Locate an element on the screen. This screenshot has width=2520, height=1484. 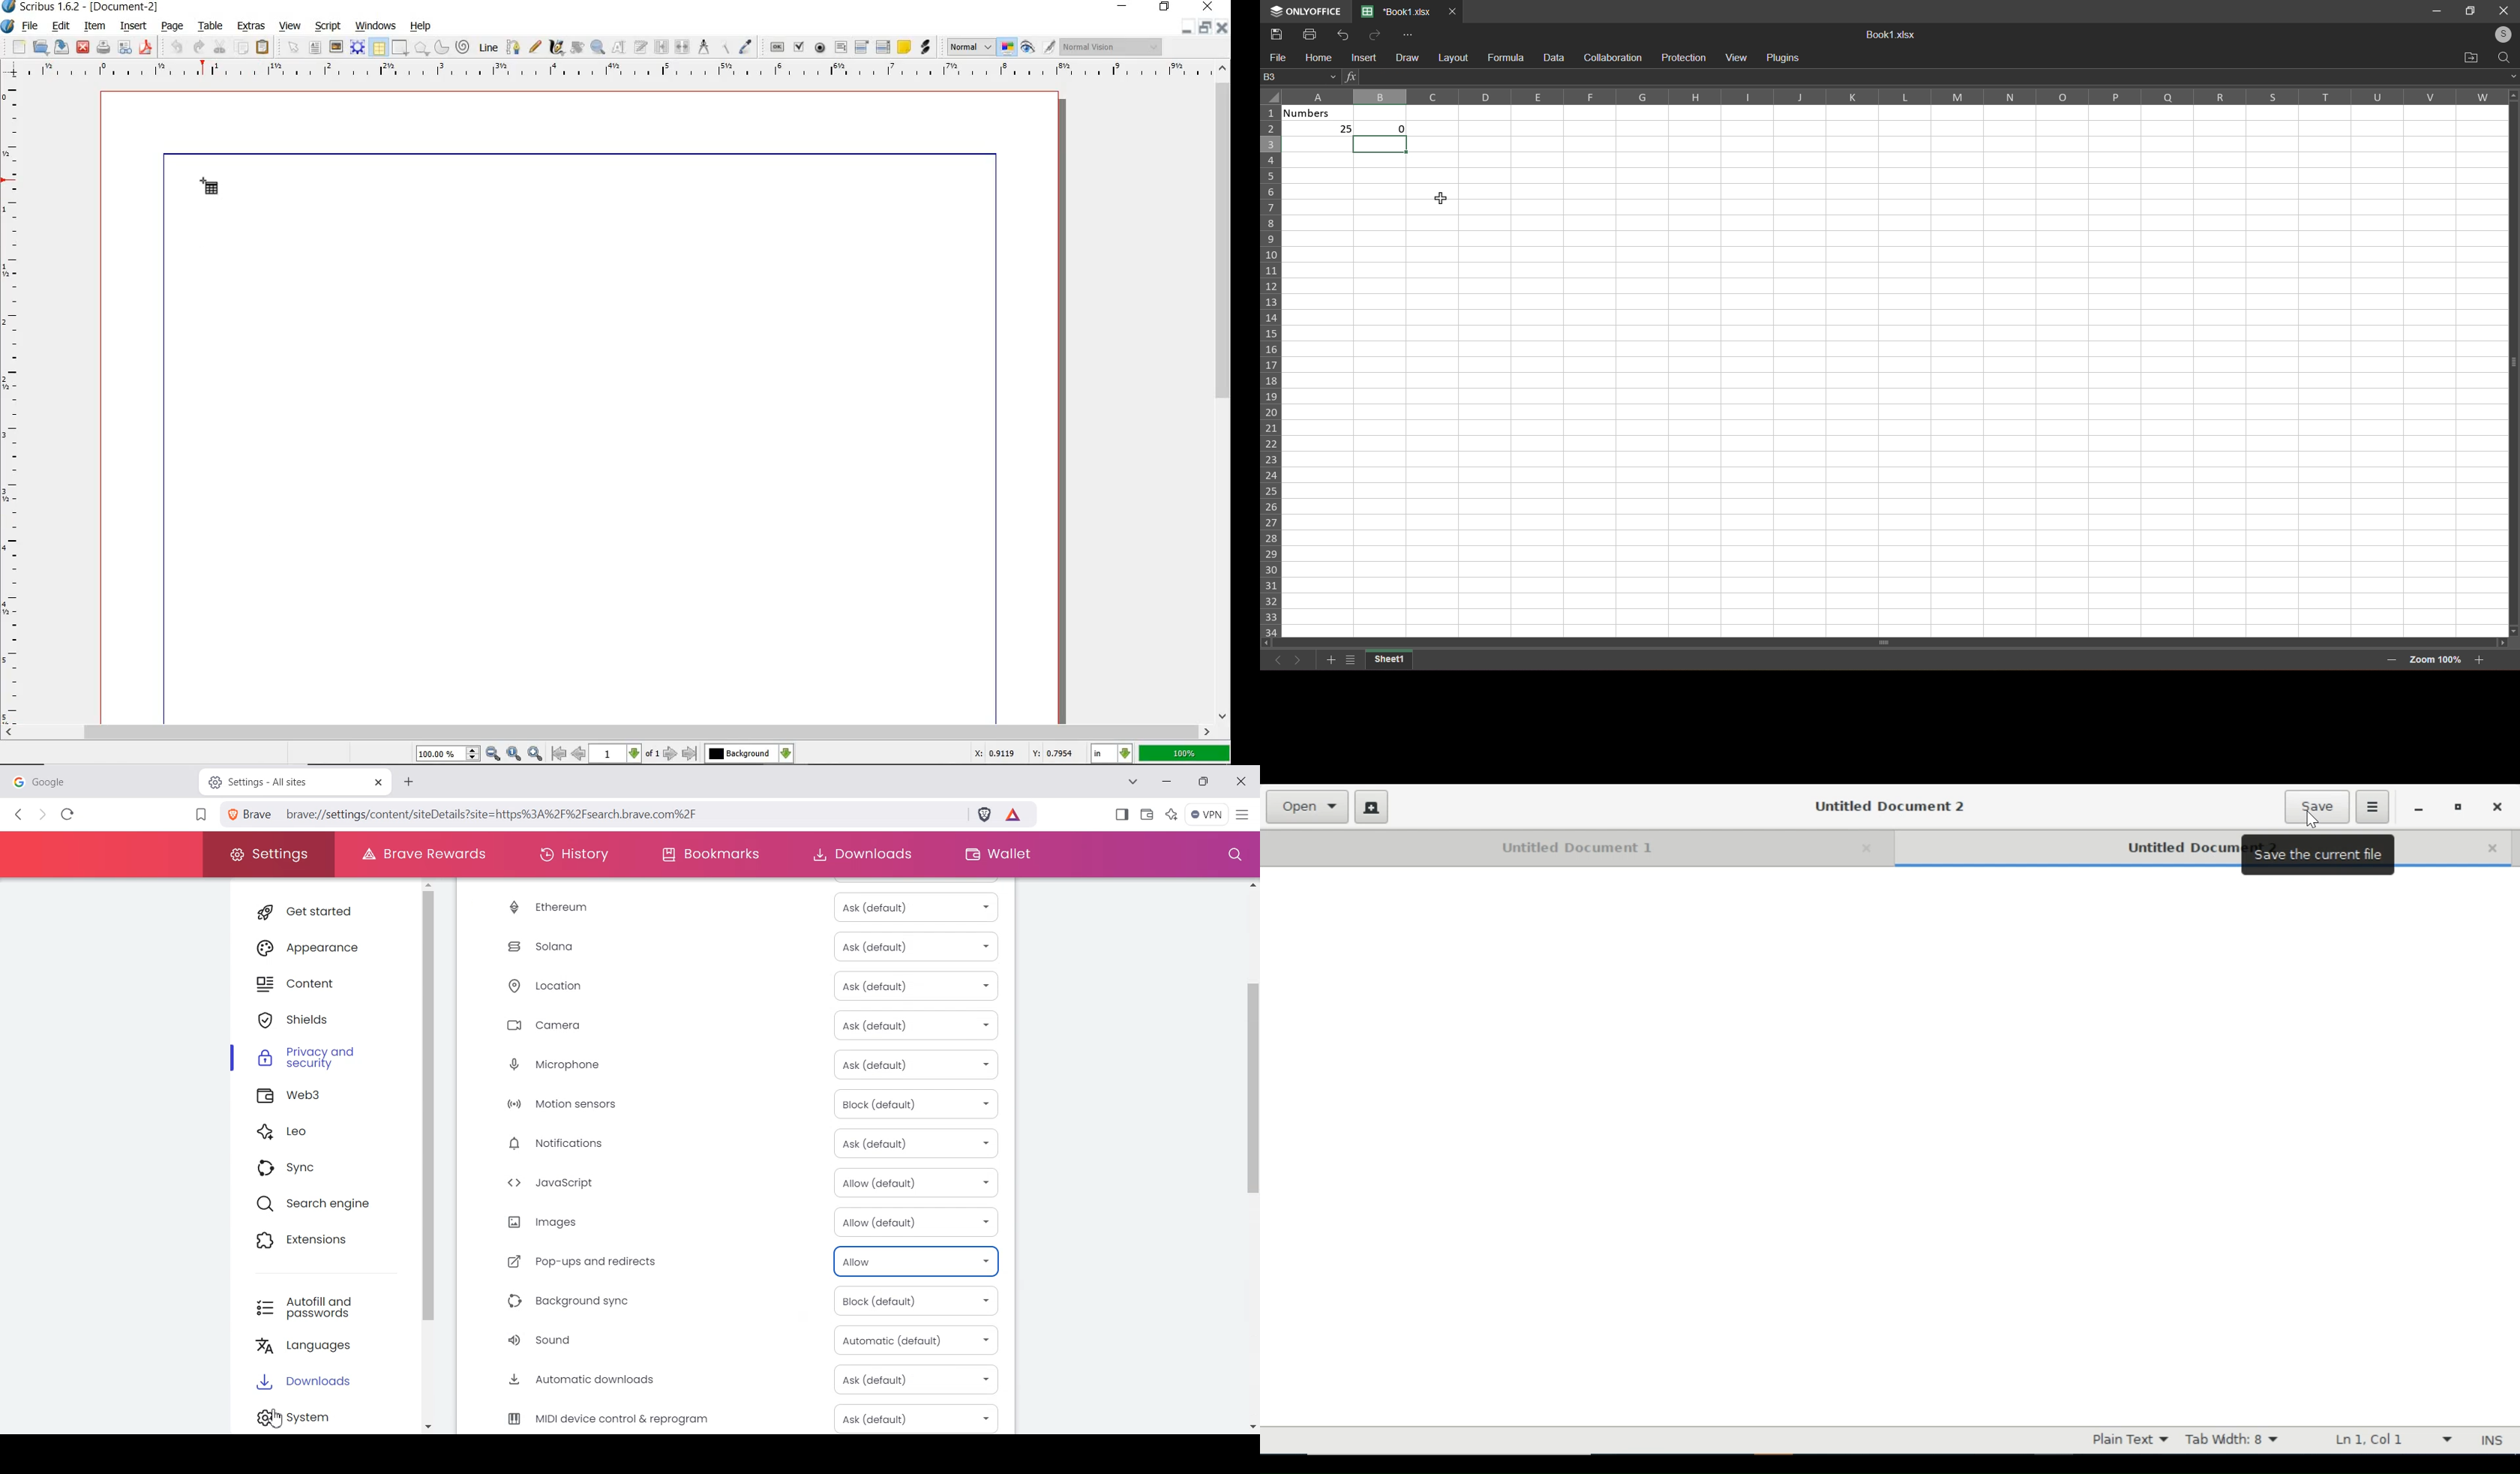
current cell is located at coordinates (1299, 77).